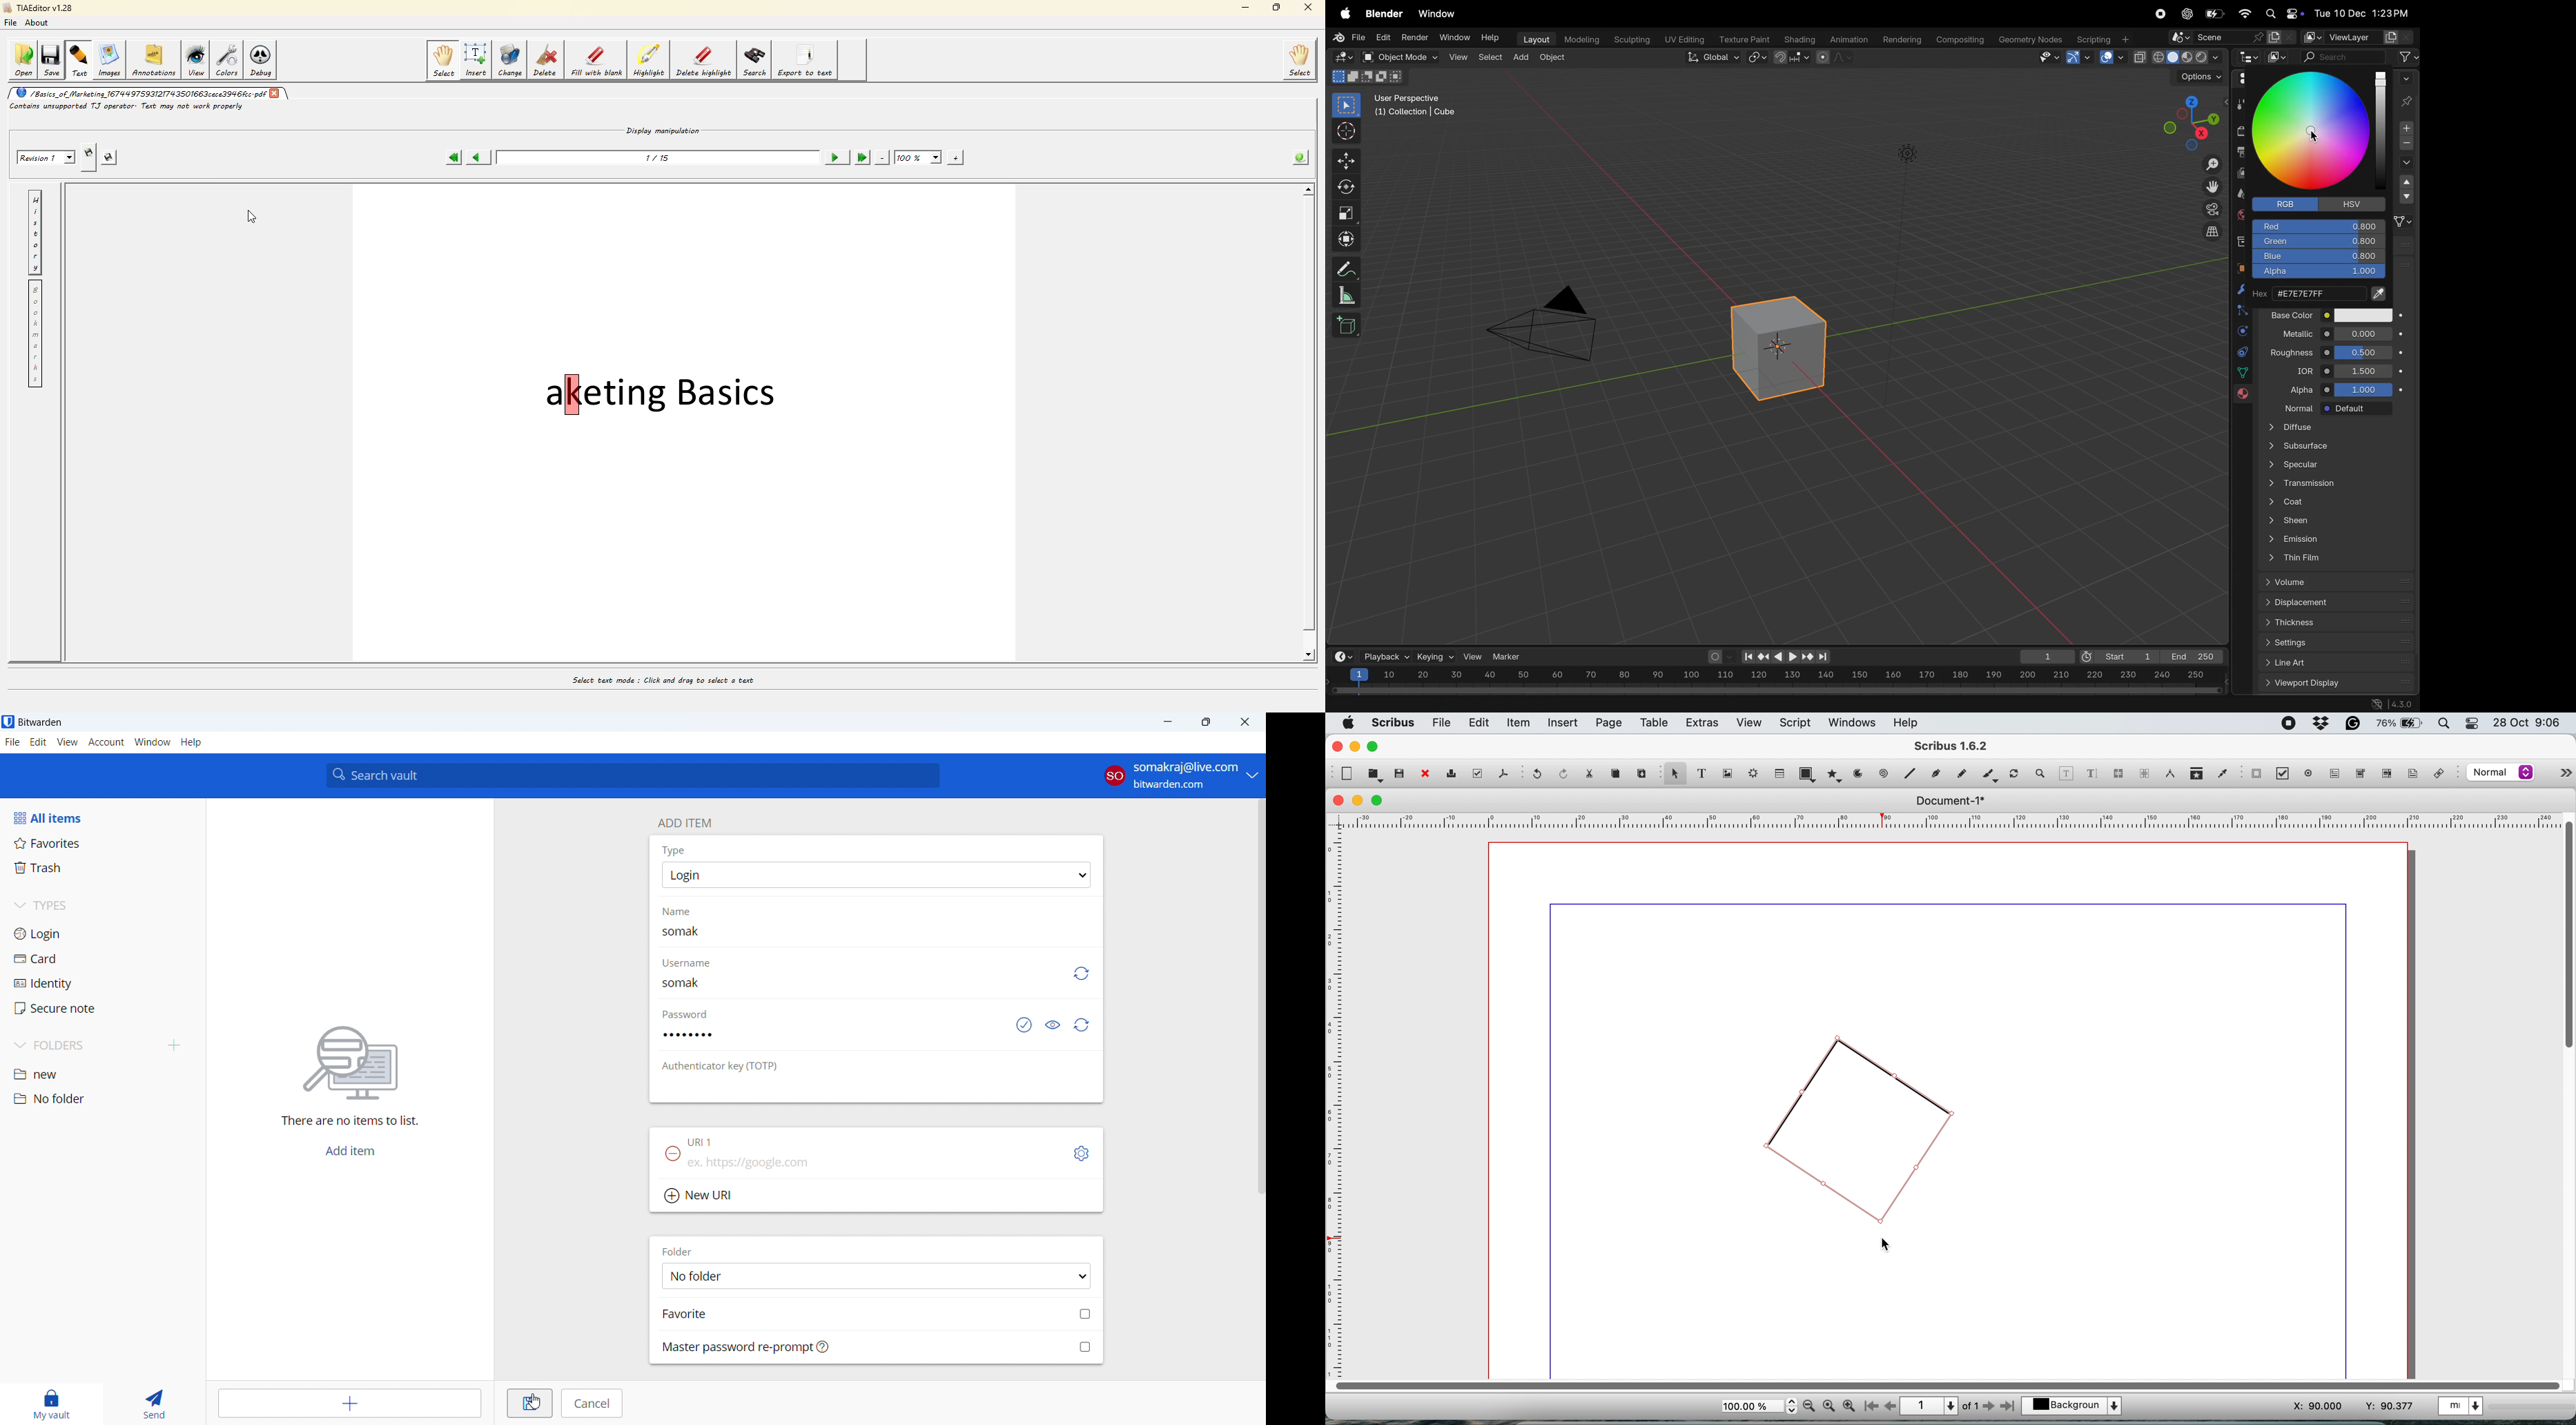 The width and height of the screenshot is (2576, 1428). What do you see at coordinates (1912, 775) in the screenshot?
I see `spiral` at bounding box center [1912, 775].